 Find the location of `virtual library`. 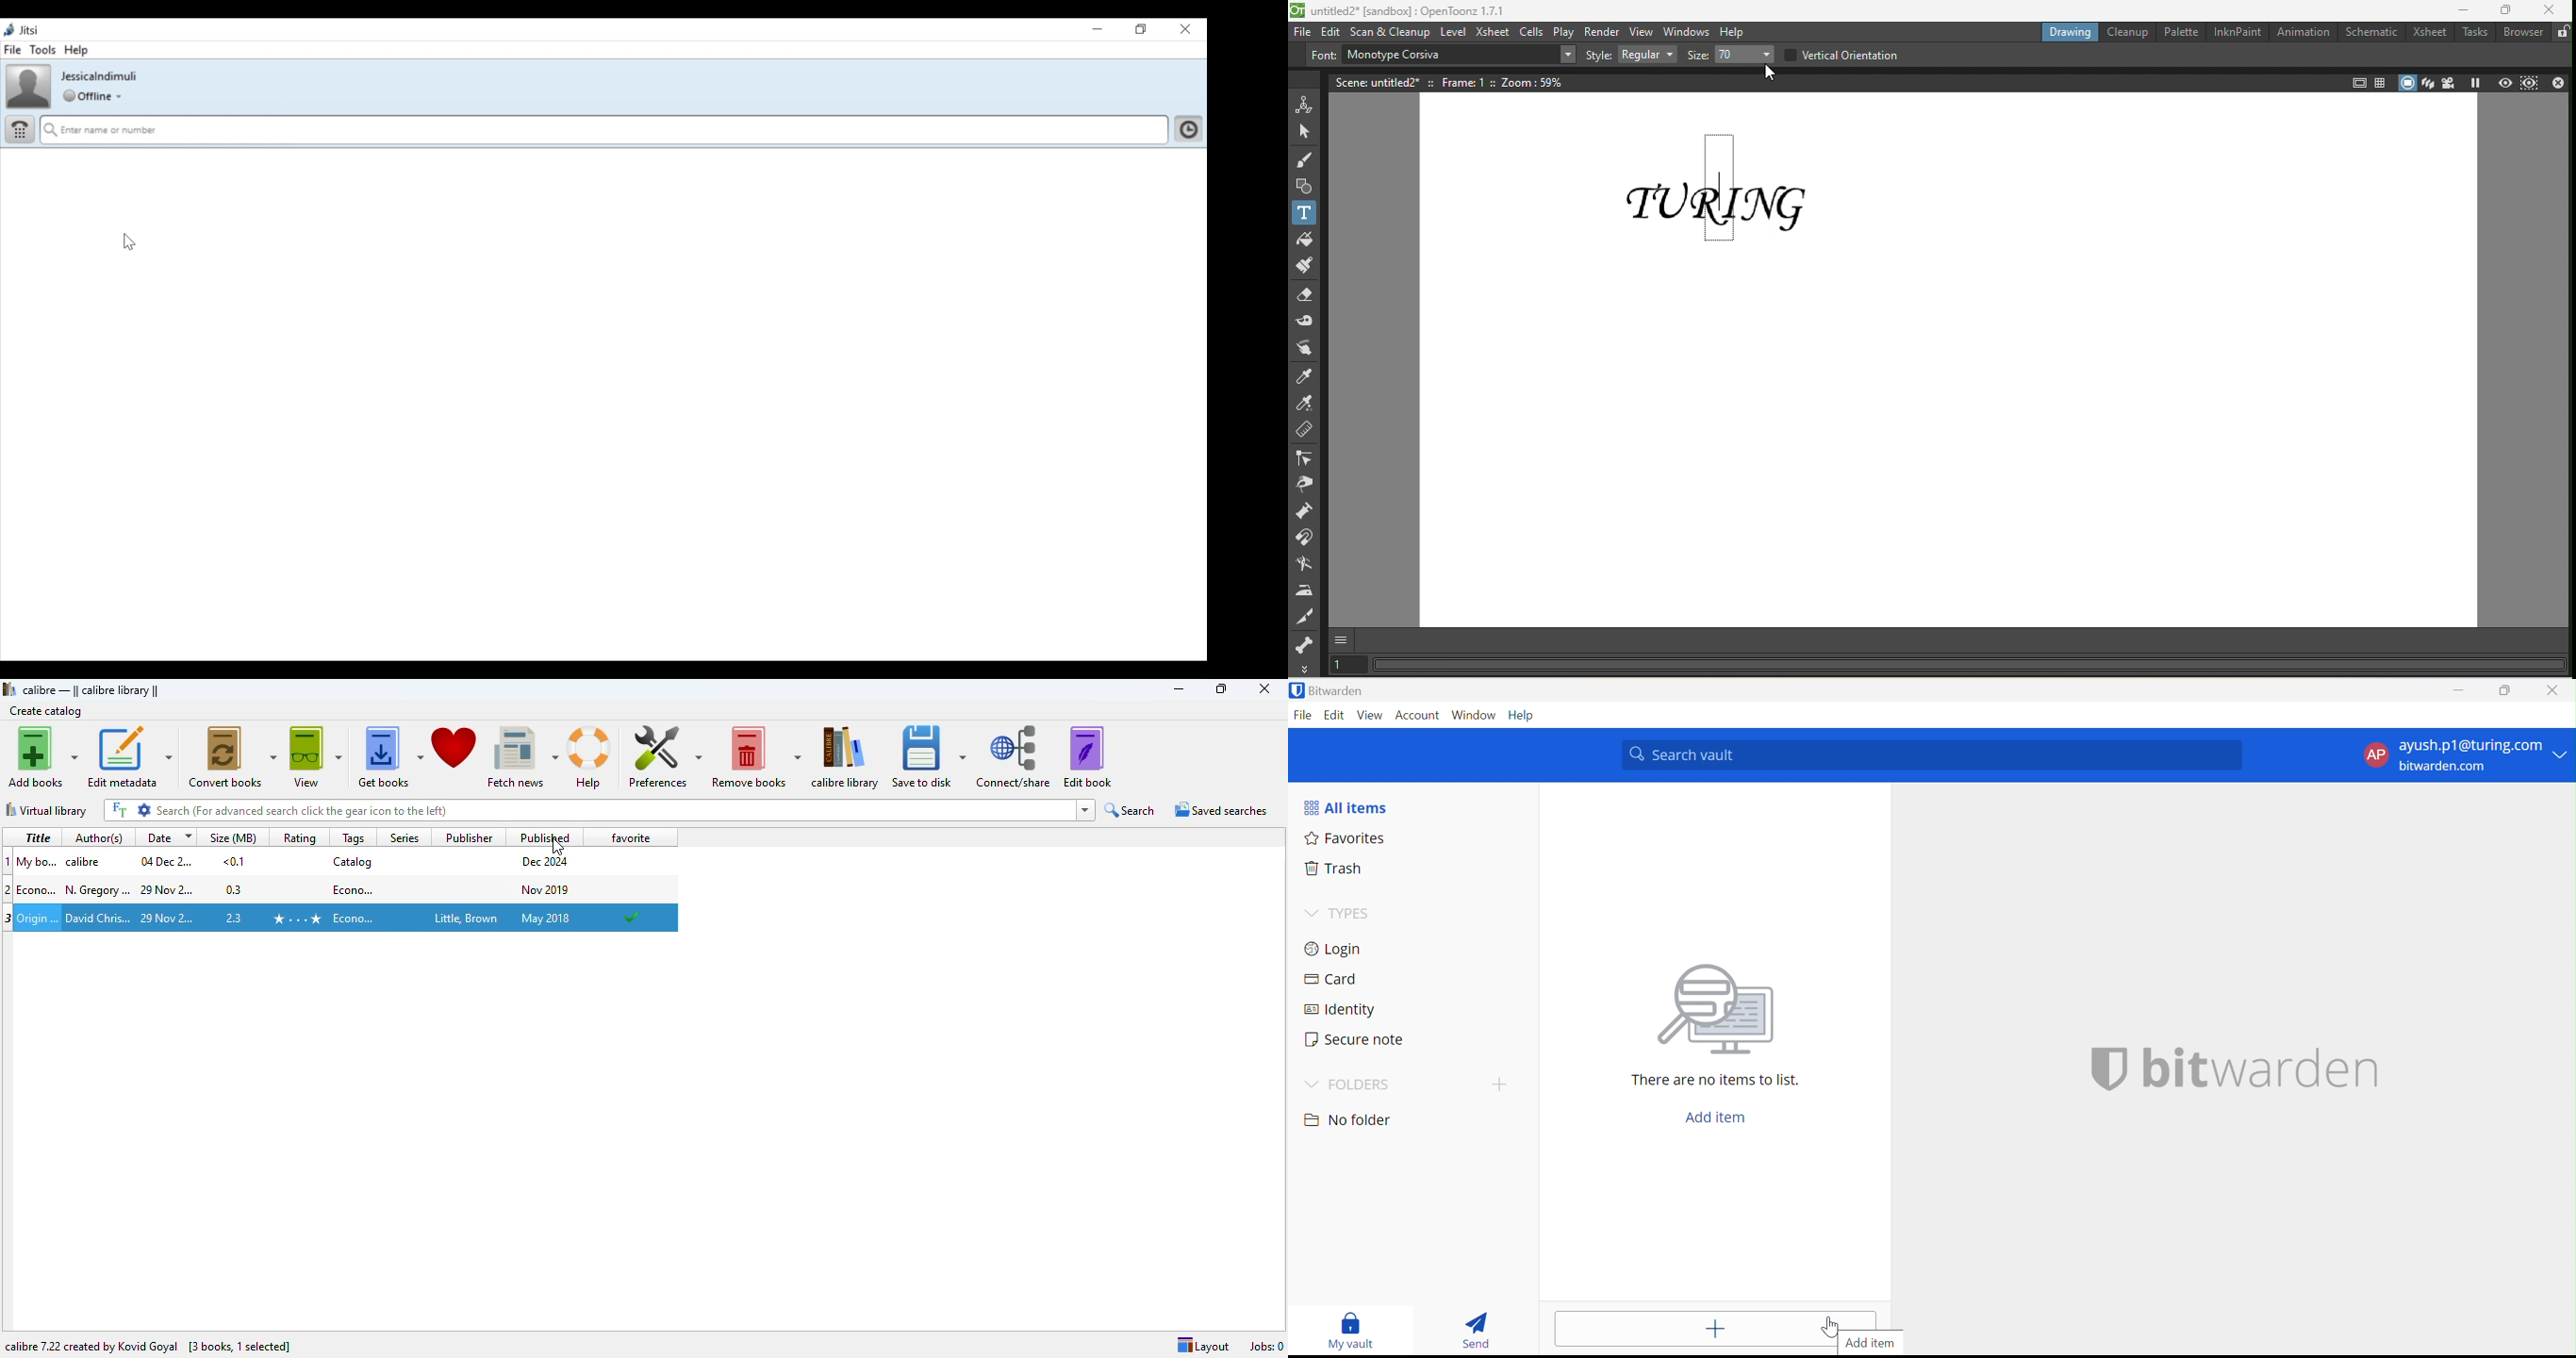

virtual library is located at coordinates (47, 810).